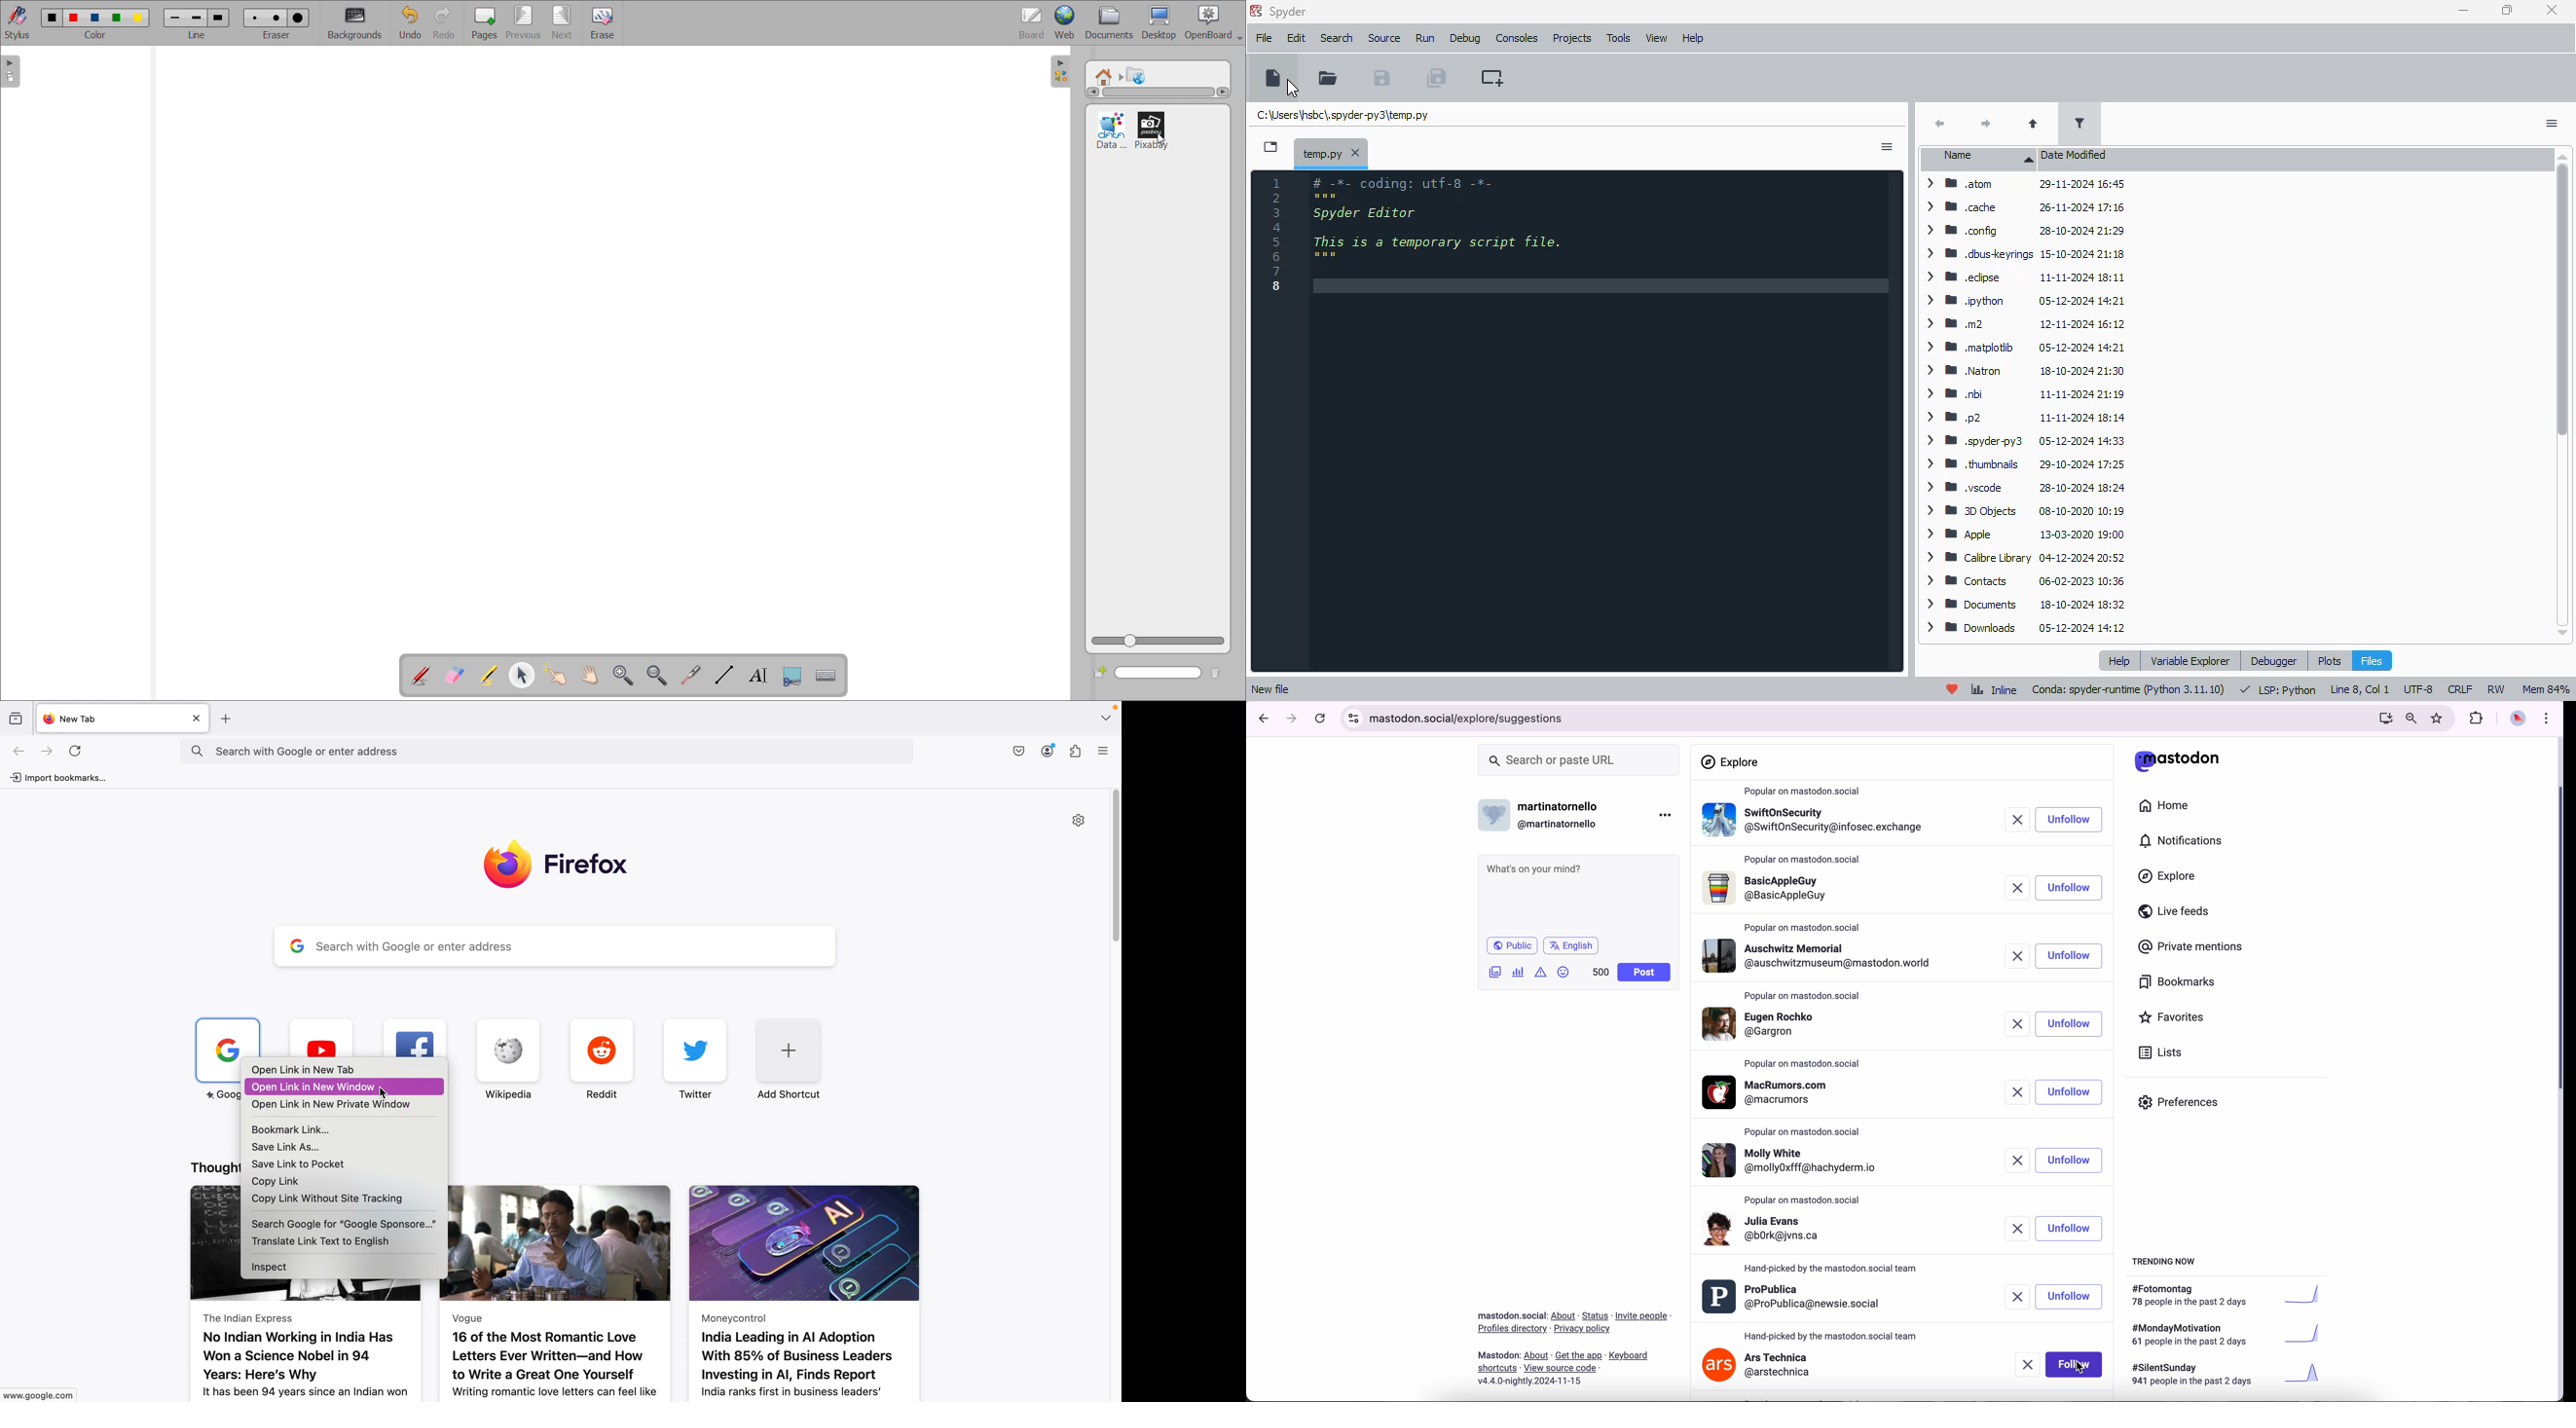 The height and width of the screenshot is (1428, 2576). I want to click on board, so click(1032, 23).